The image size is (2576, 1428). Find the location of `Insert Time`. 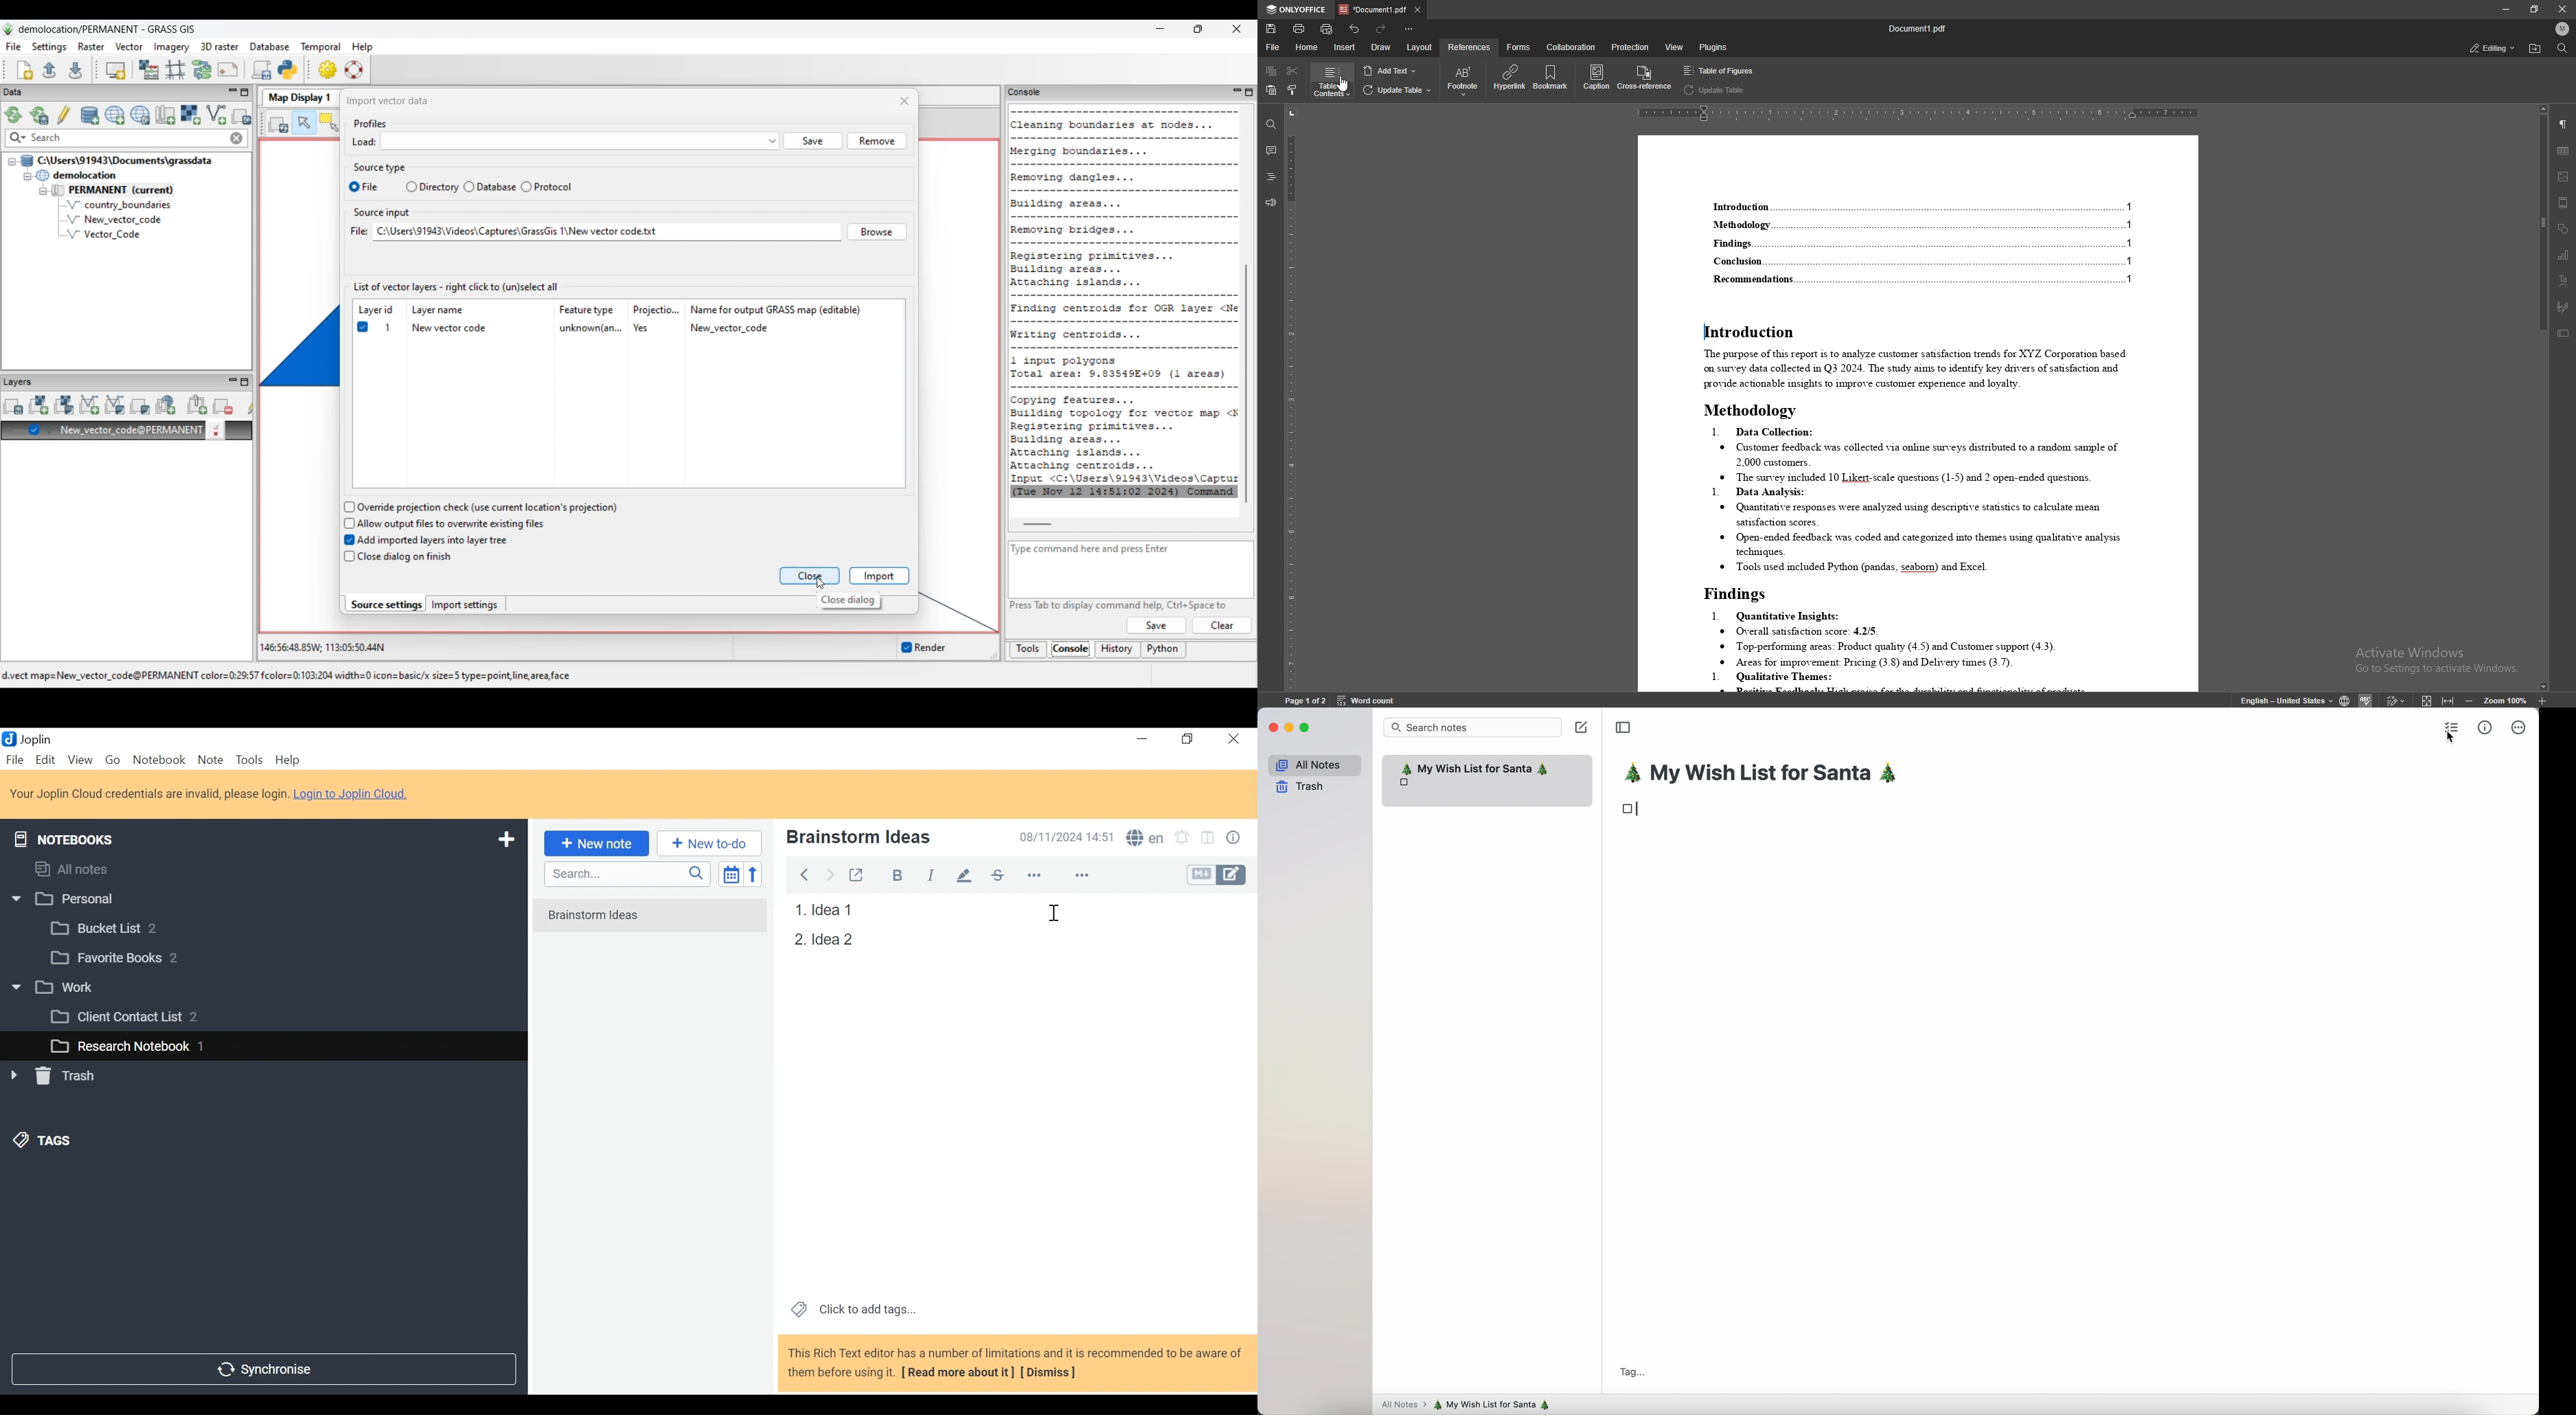

Insert Time is located at coordinates (1056, 919).